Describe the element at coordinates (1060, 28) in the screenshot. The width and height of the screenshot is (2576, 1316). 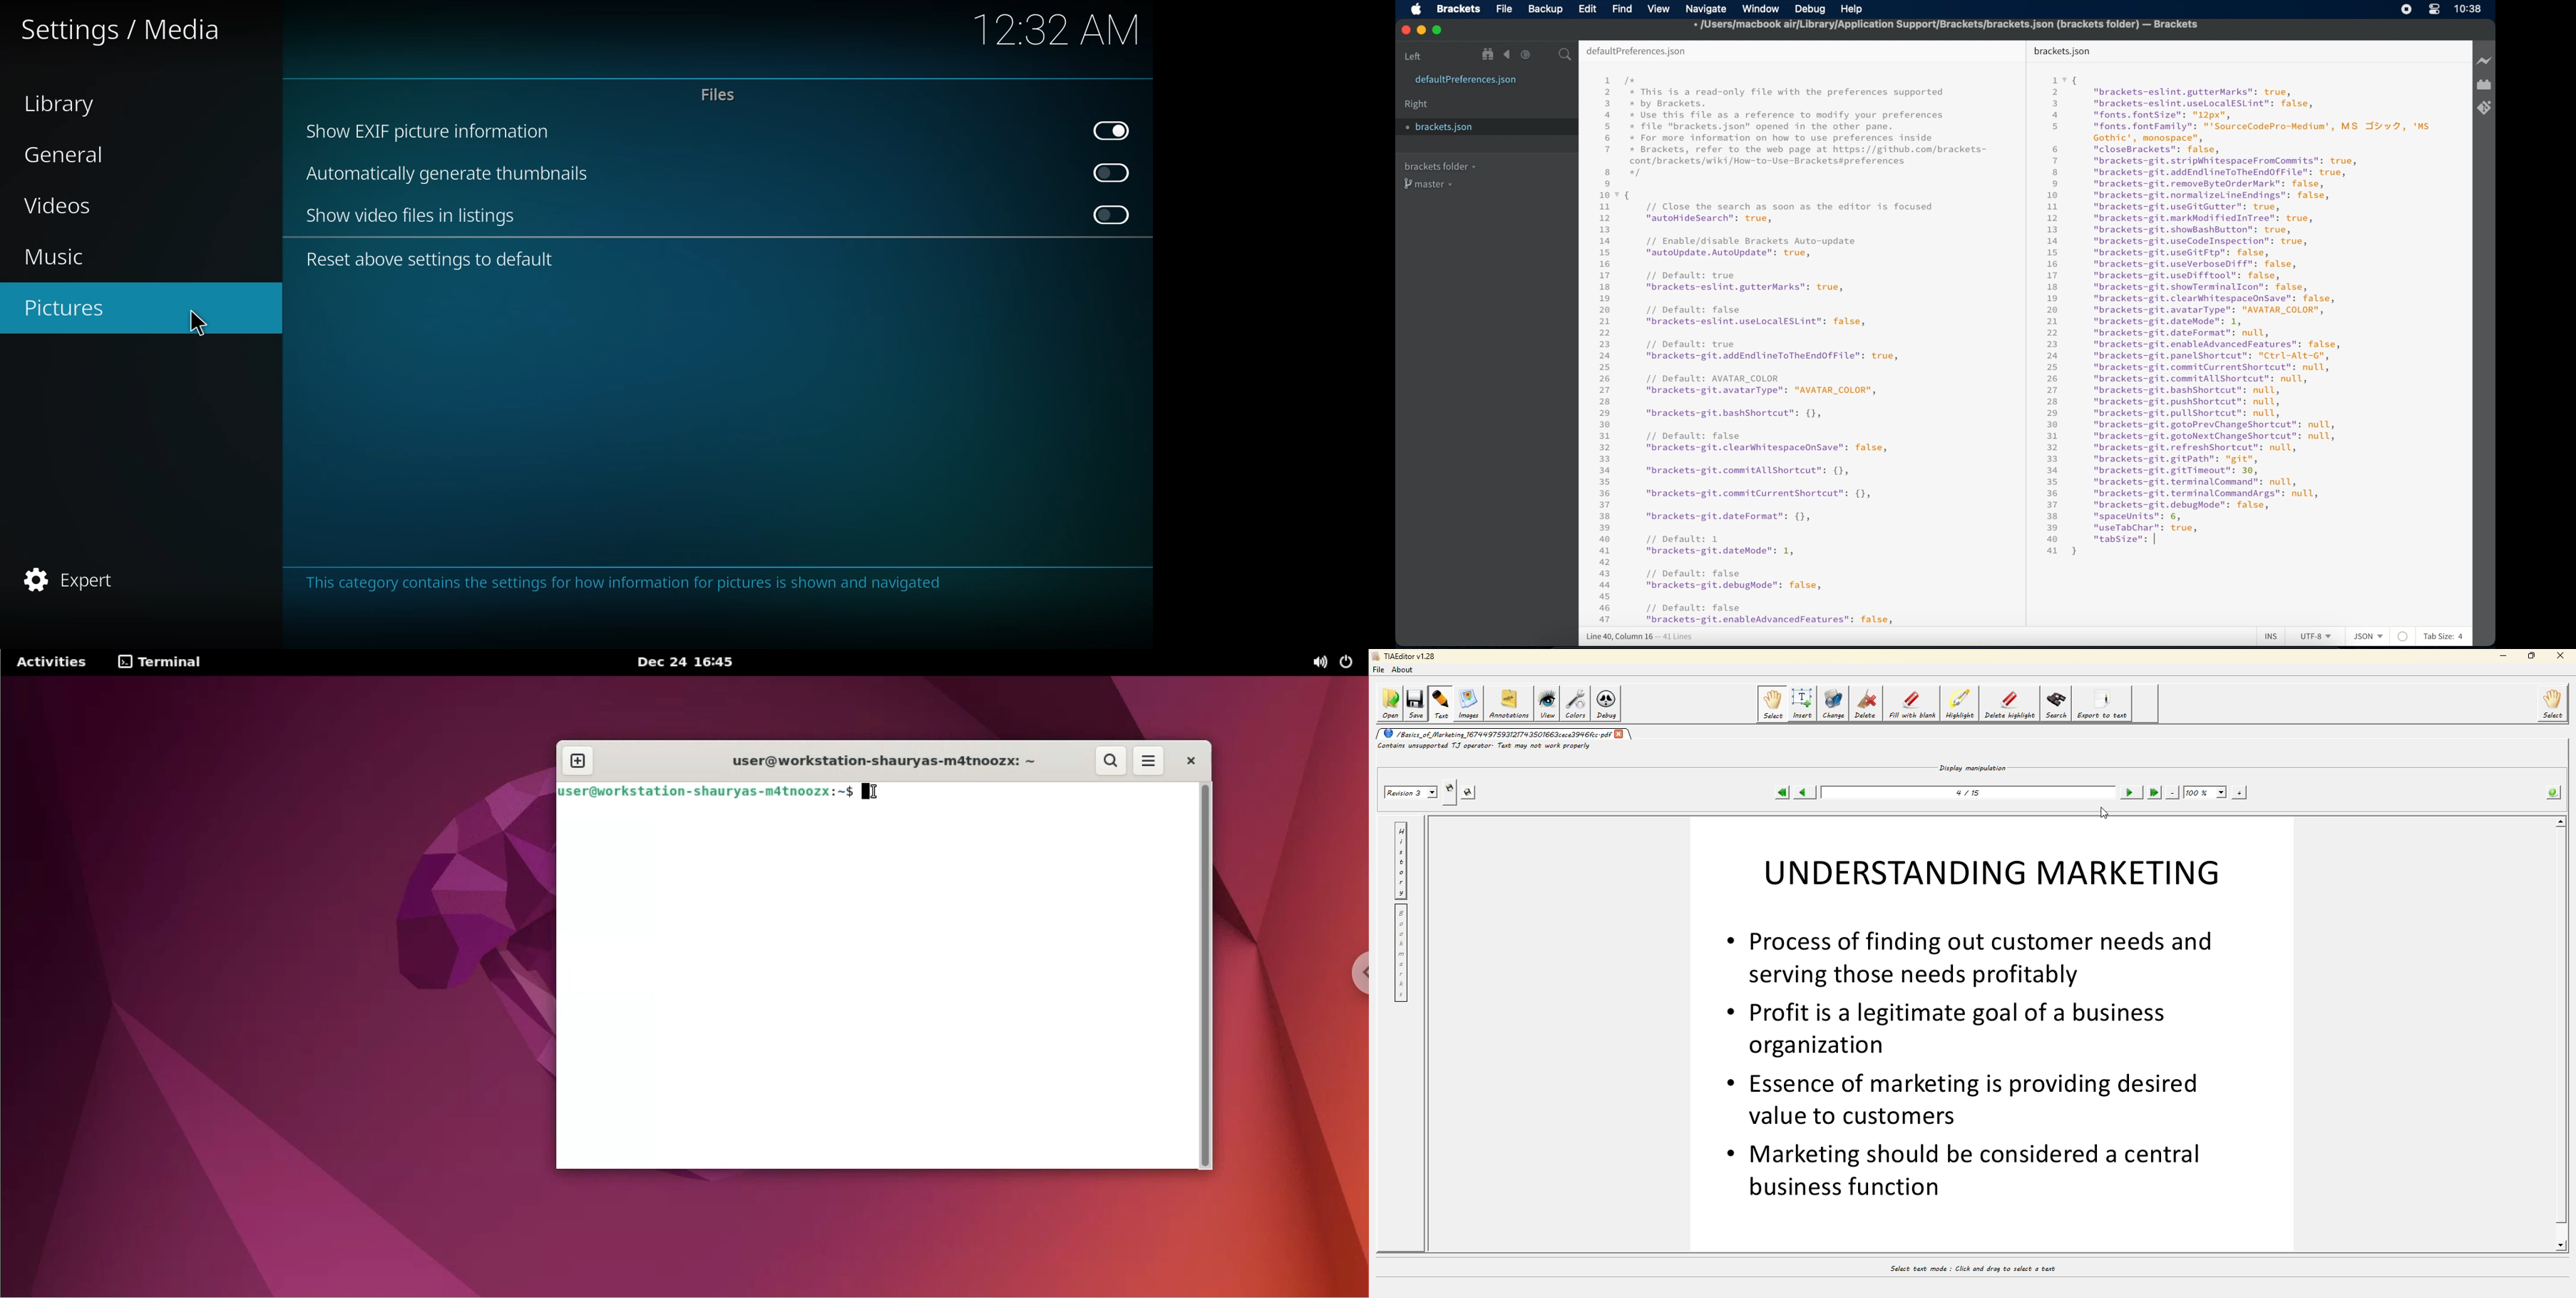
I see `time` at that location.